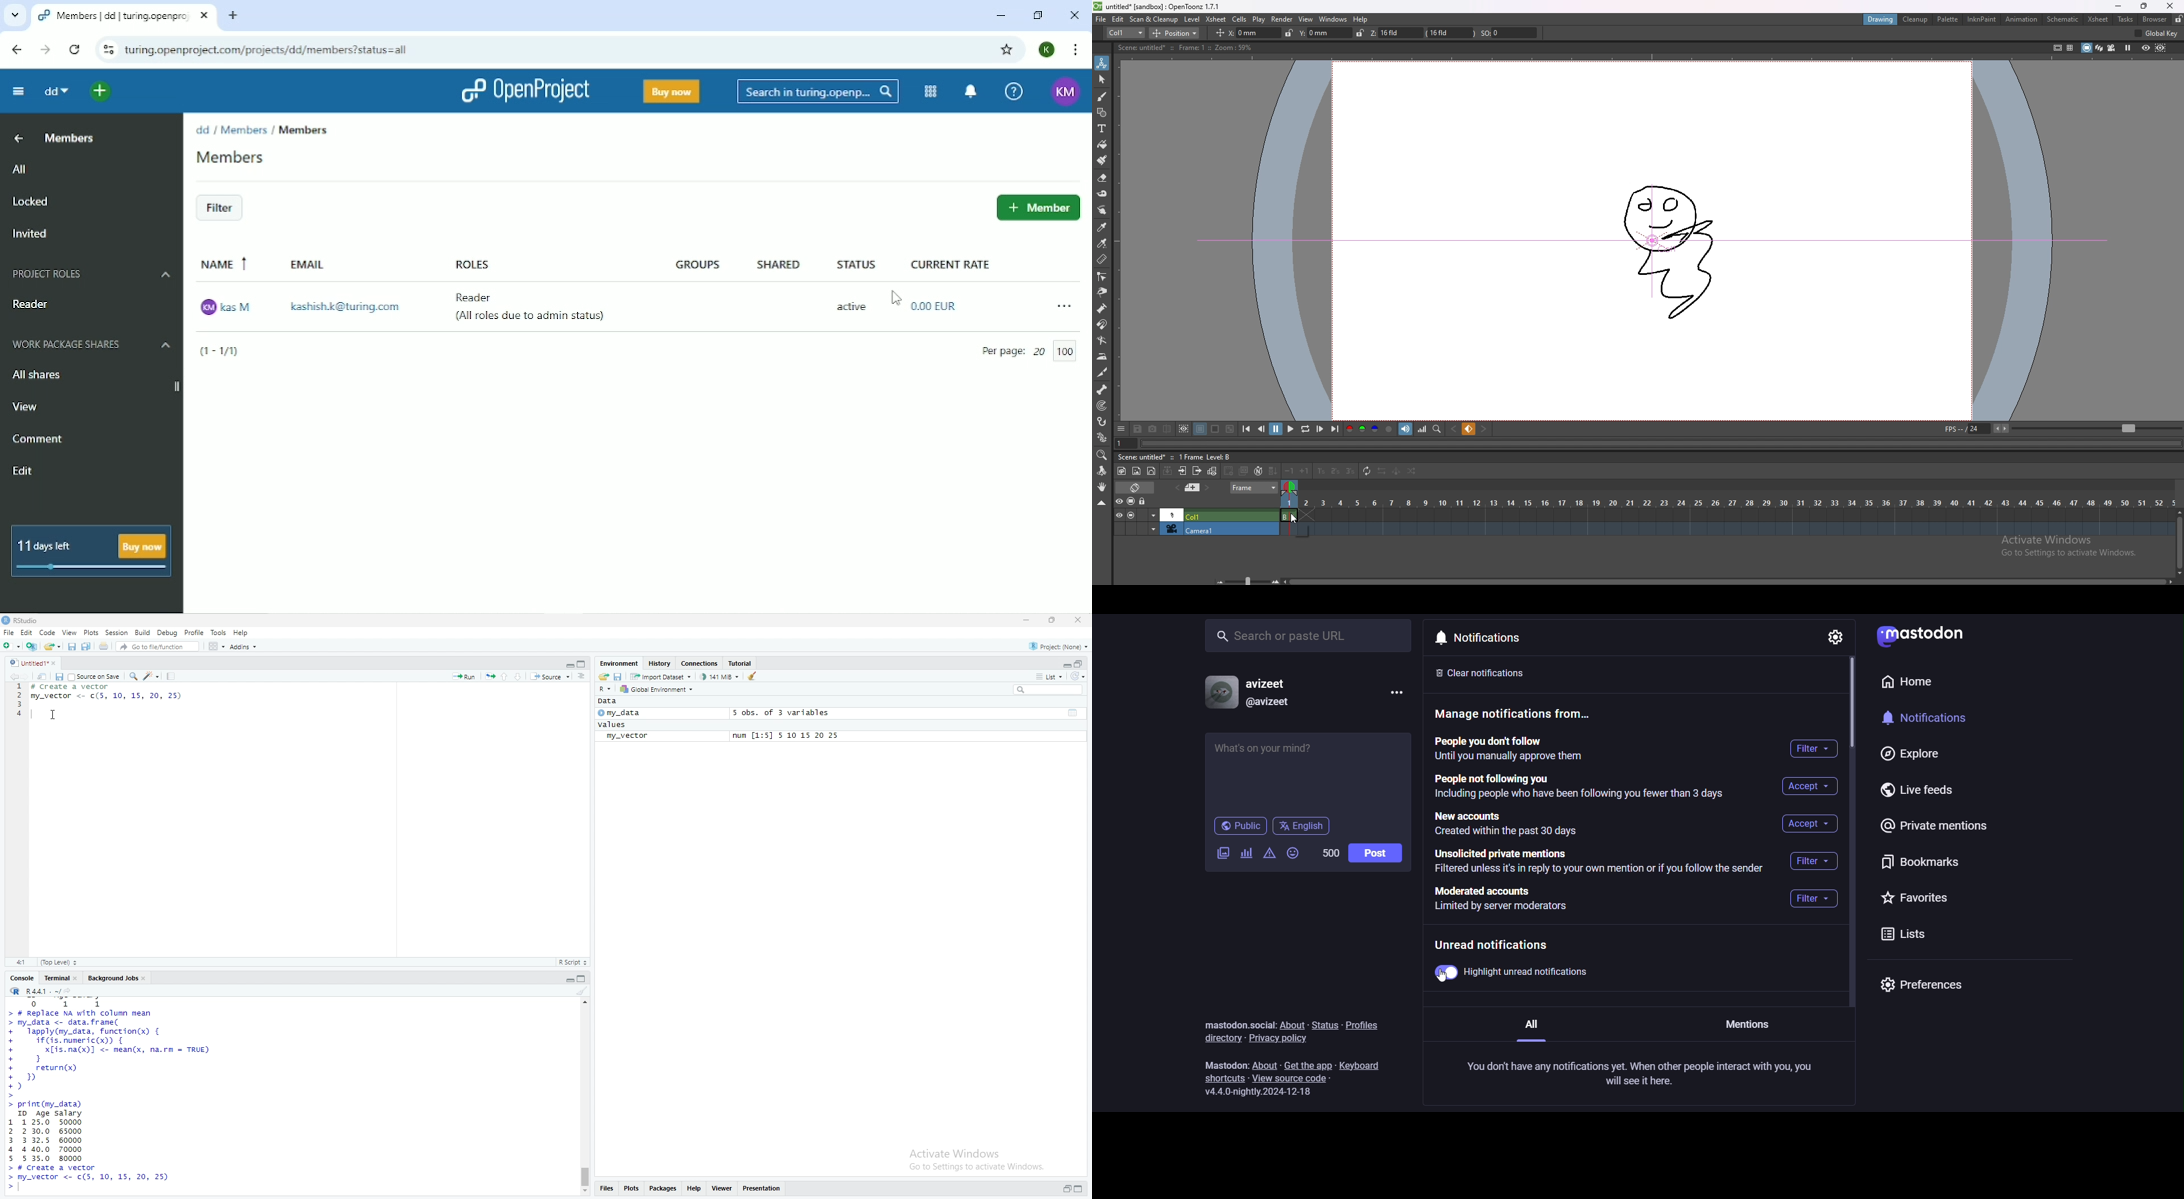  Describe the element at coordinates (70, 633) in the screenshot. I see `view` at that location.